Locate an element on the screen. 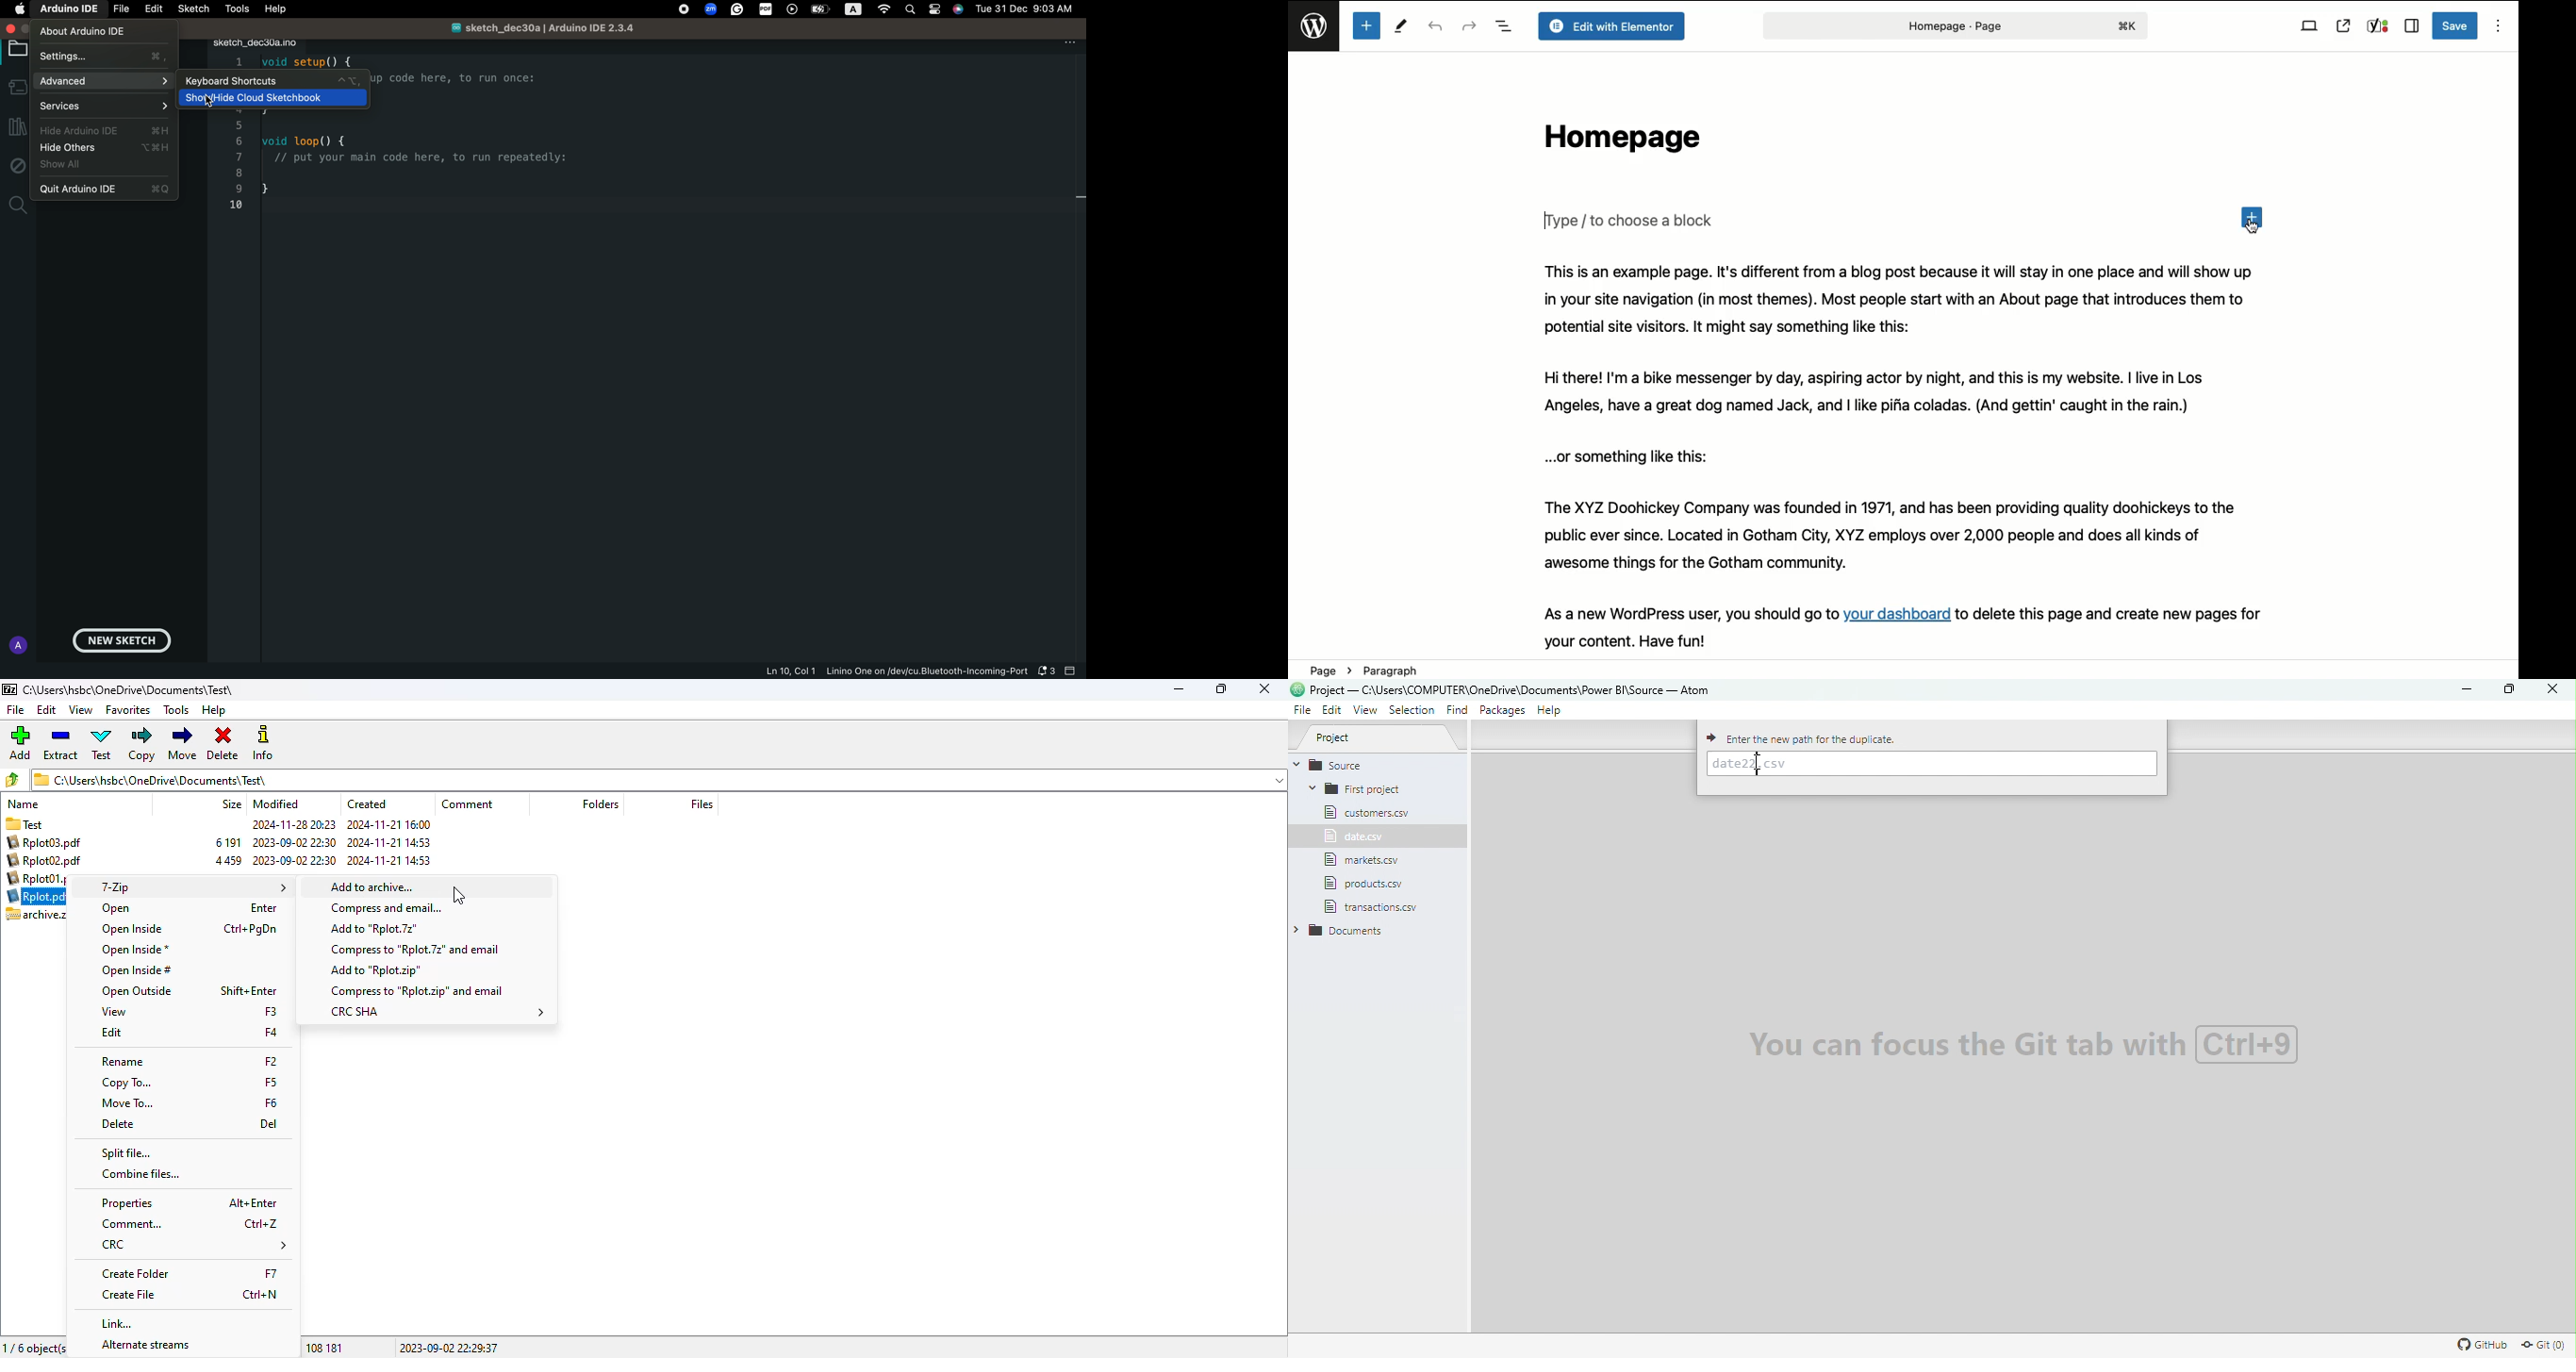 This screenshot has height=1372, width=2576. File name is located at coordinates (1512, 688).